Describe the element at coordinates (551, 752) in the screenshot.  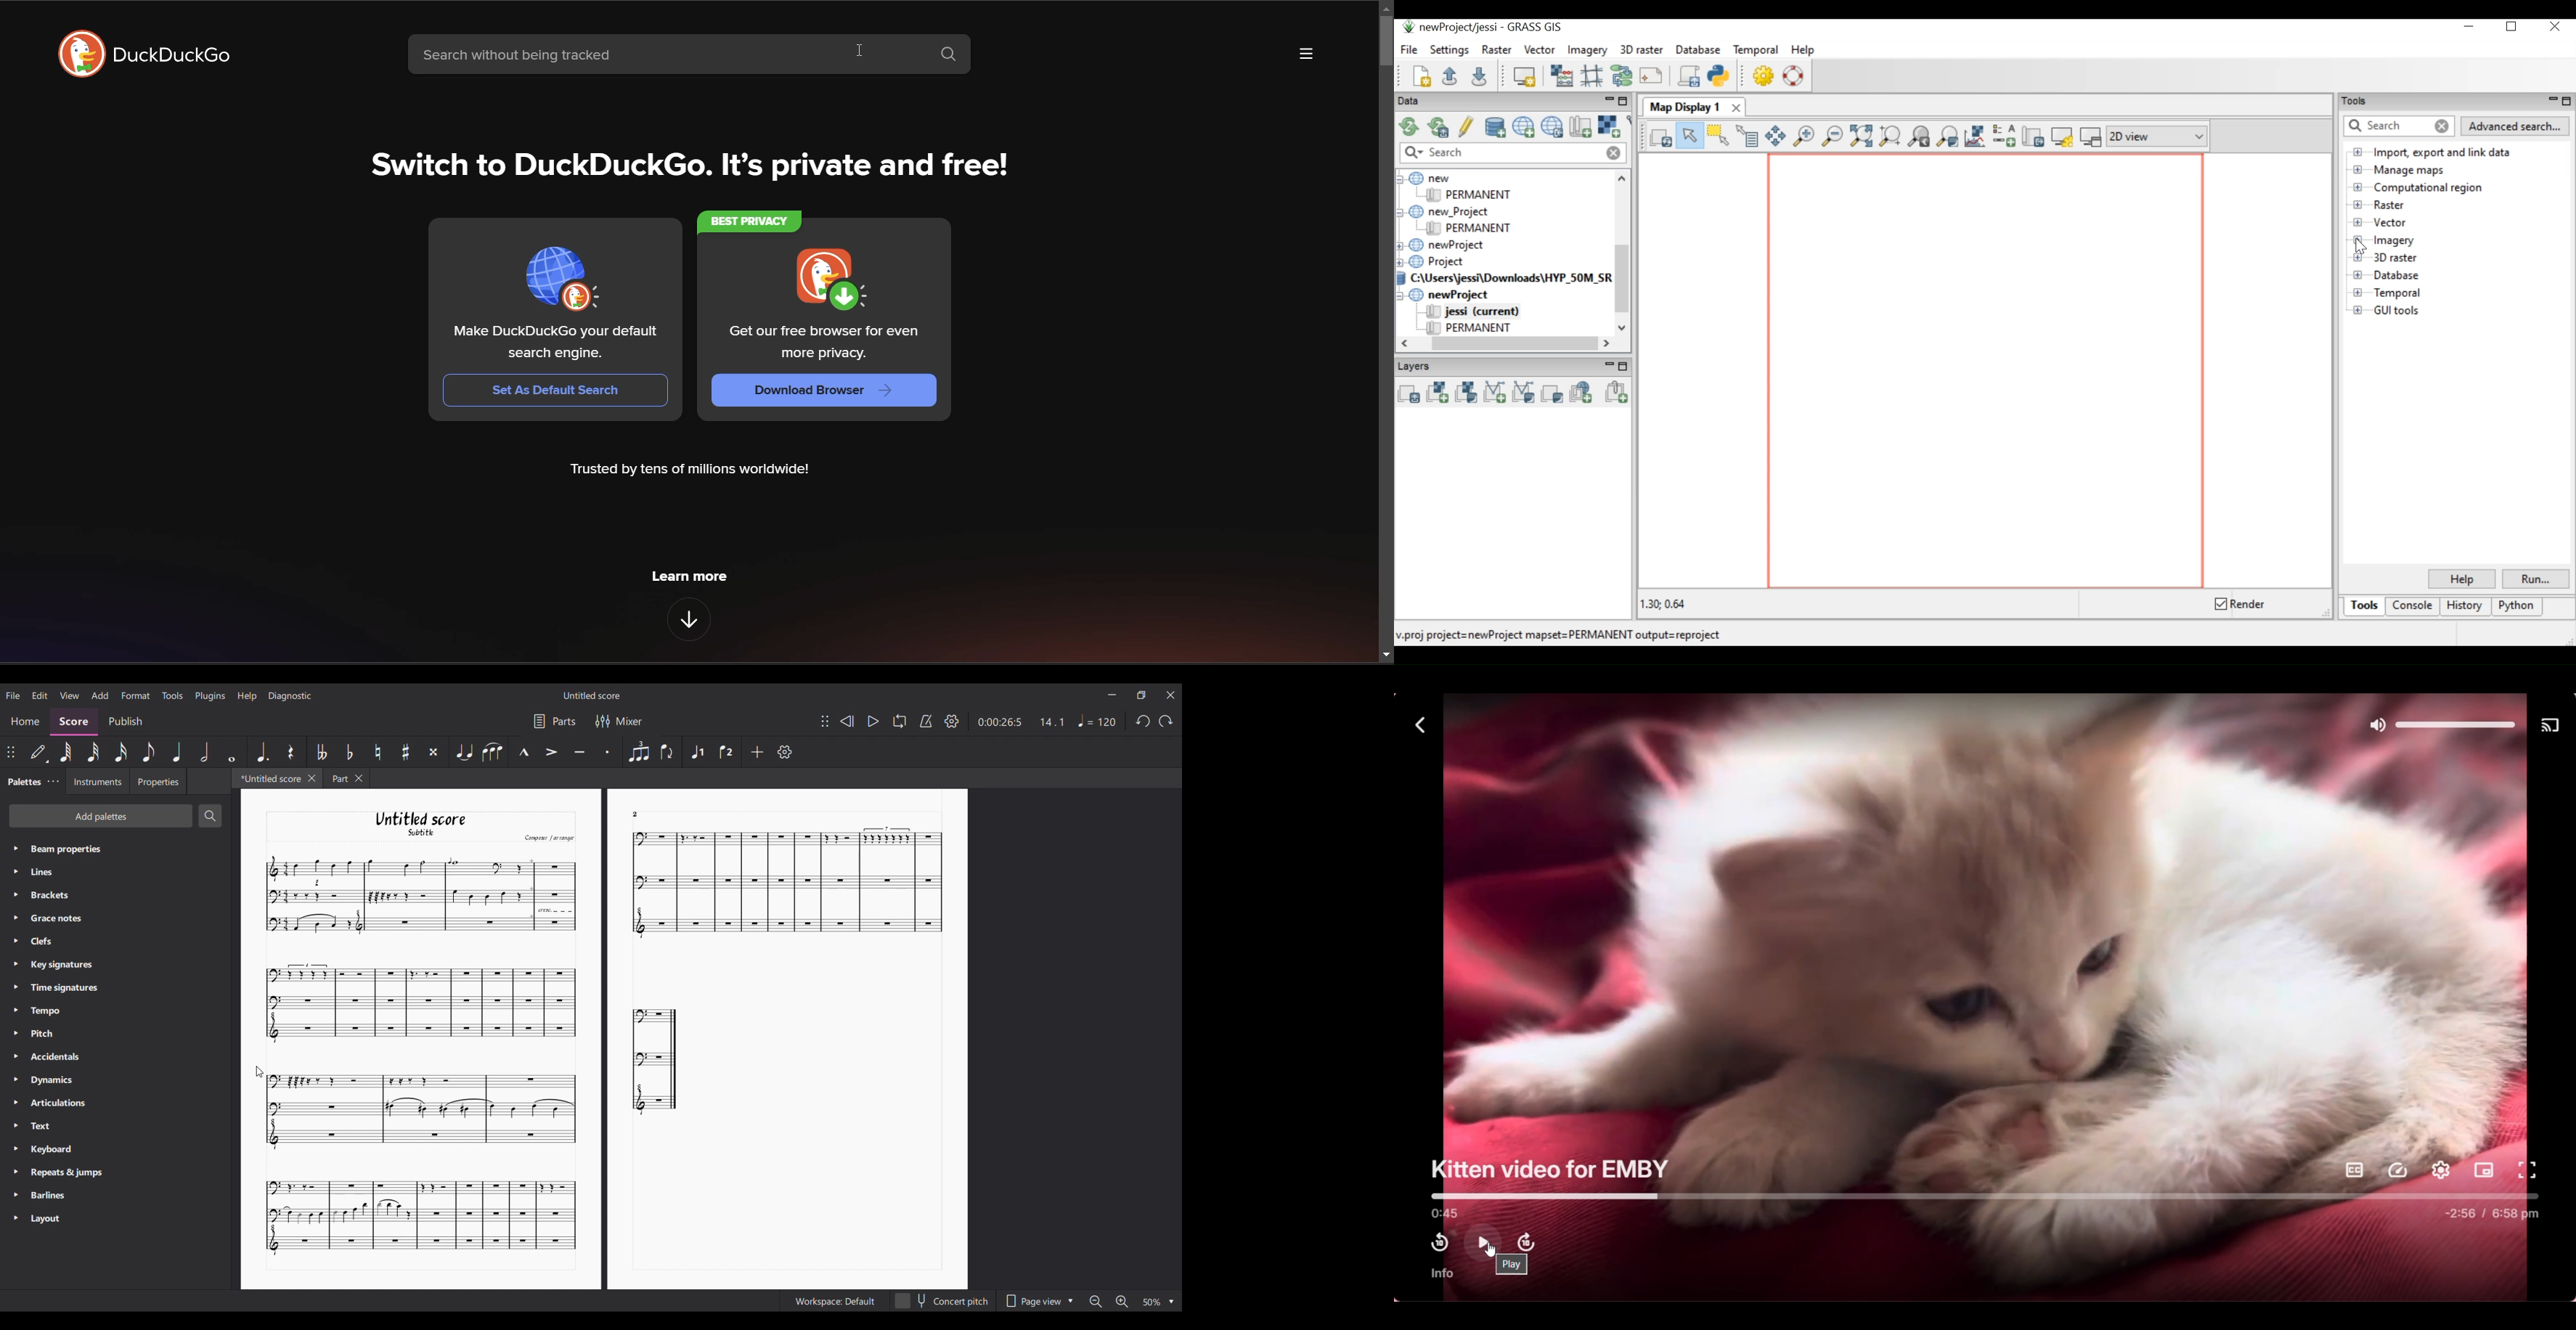
I see `Accent` at that location.